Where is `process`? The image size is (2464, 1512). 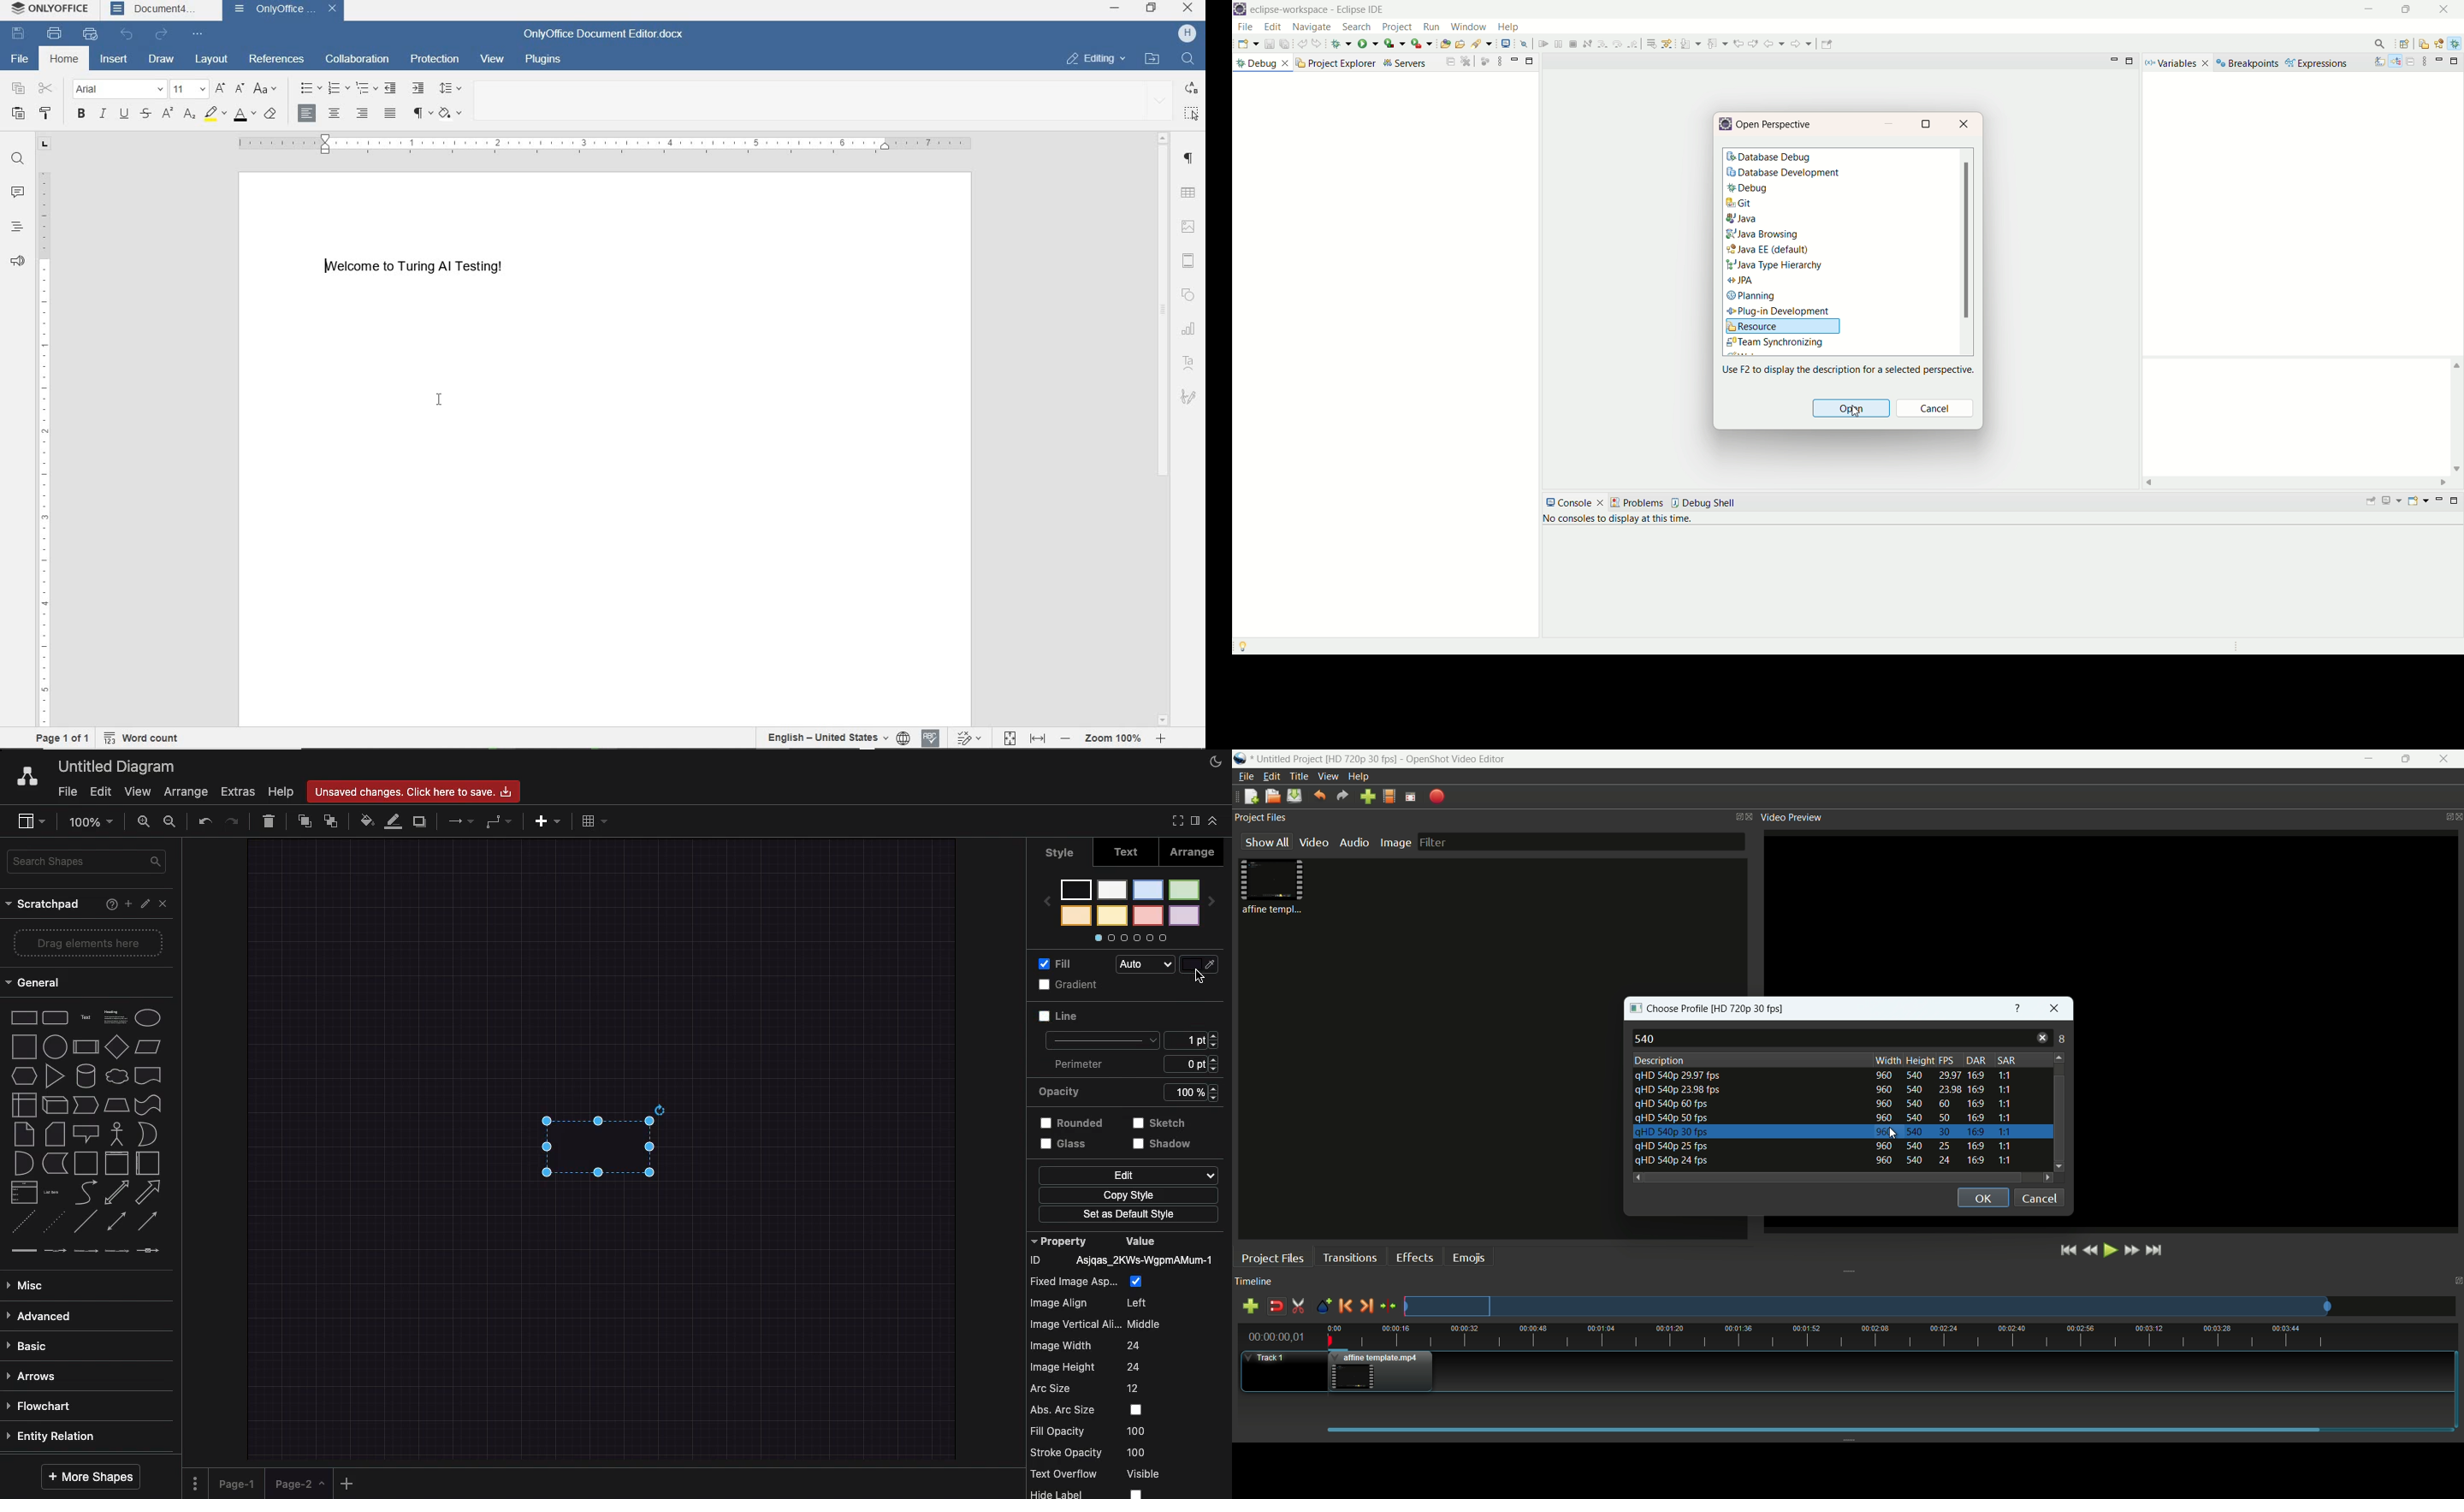 process is located at coordinates (85, 1047).